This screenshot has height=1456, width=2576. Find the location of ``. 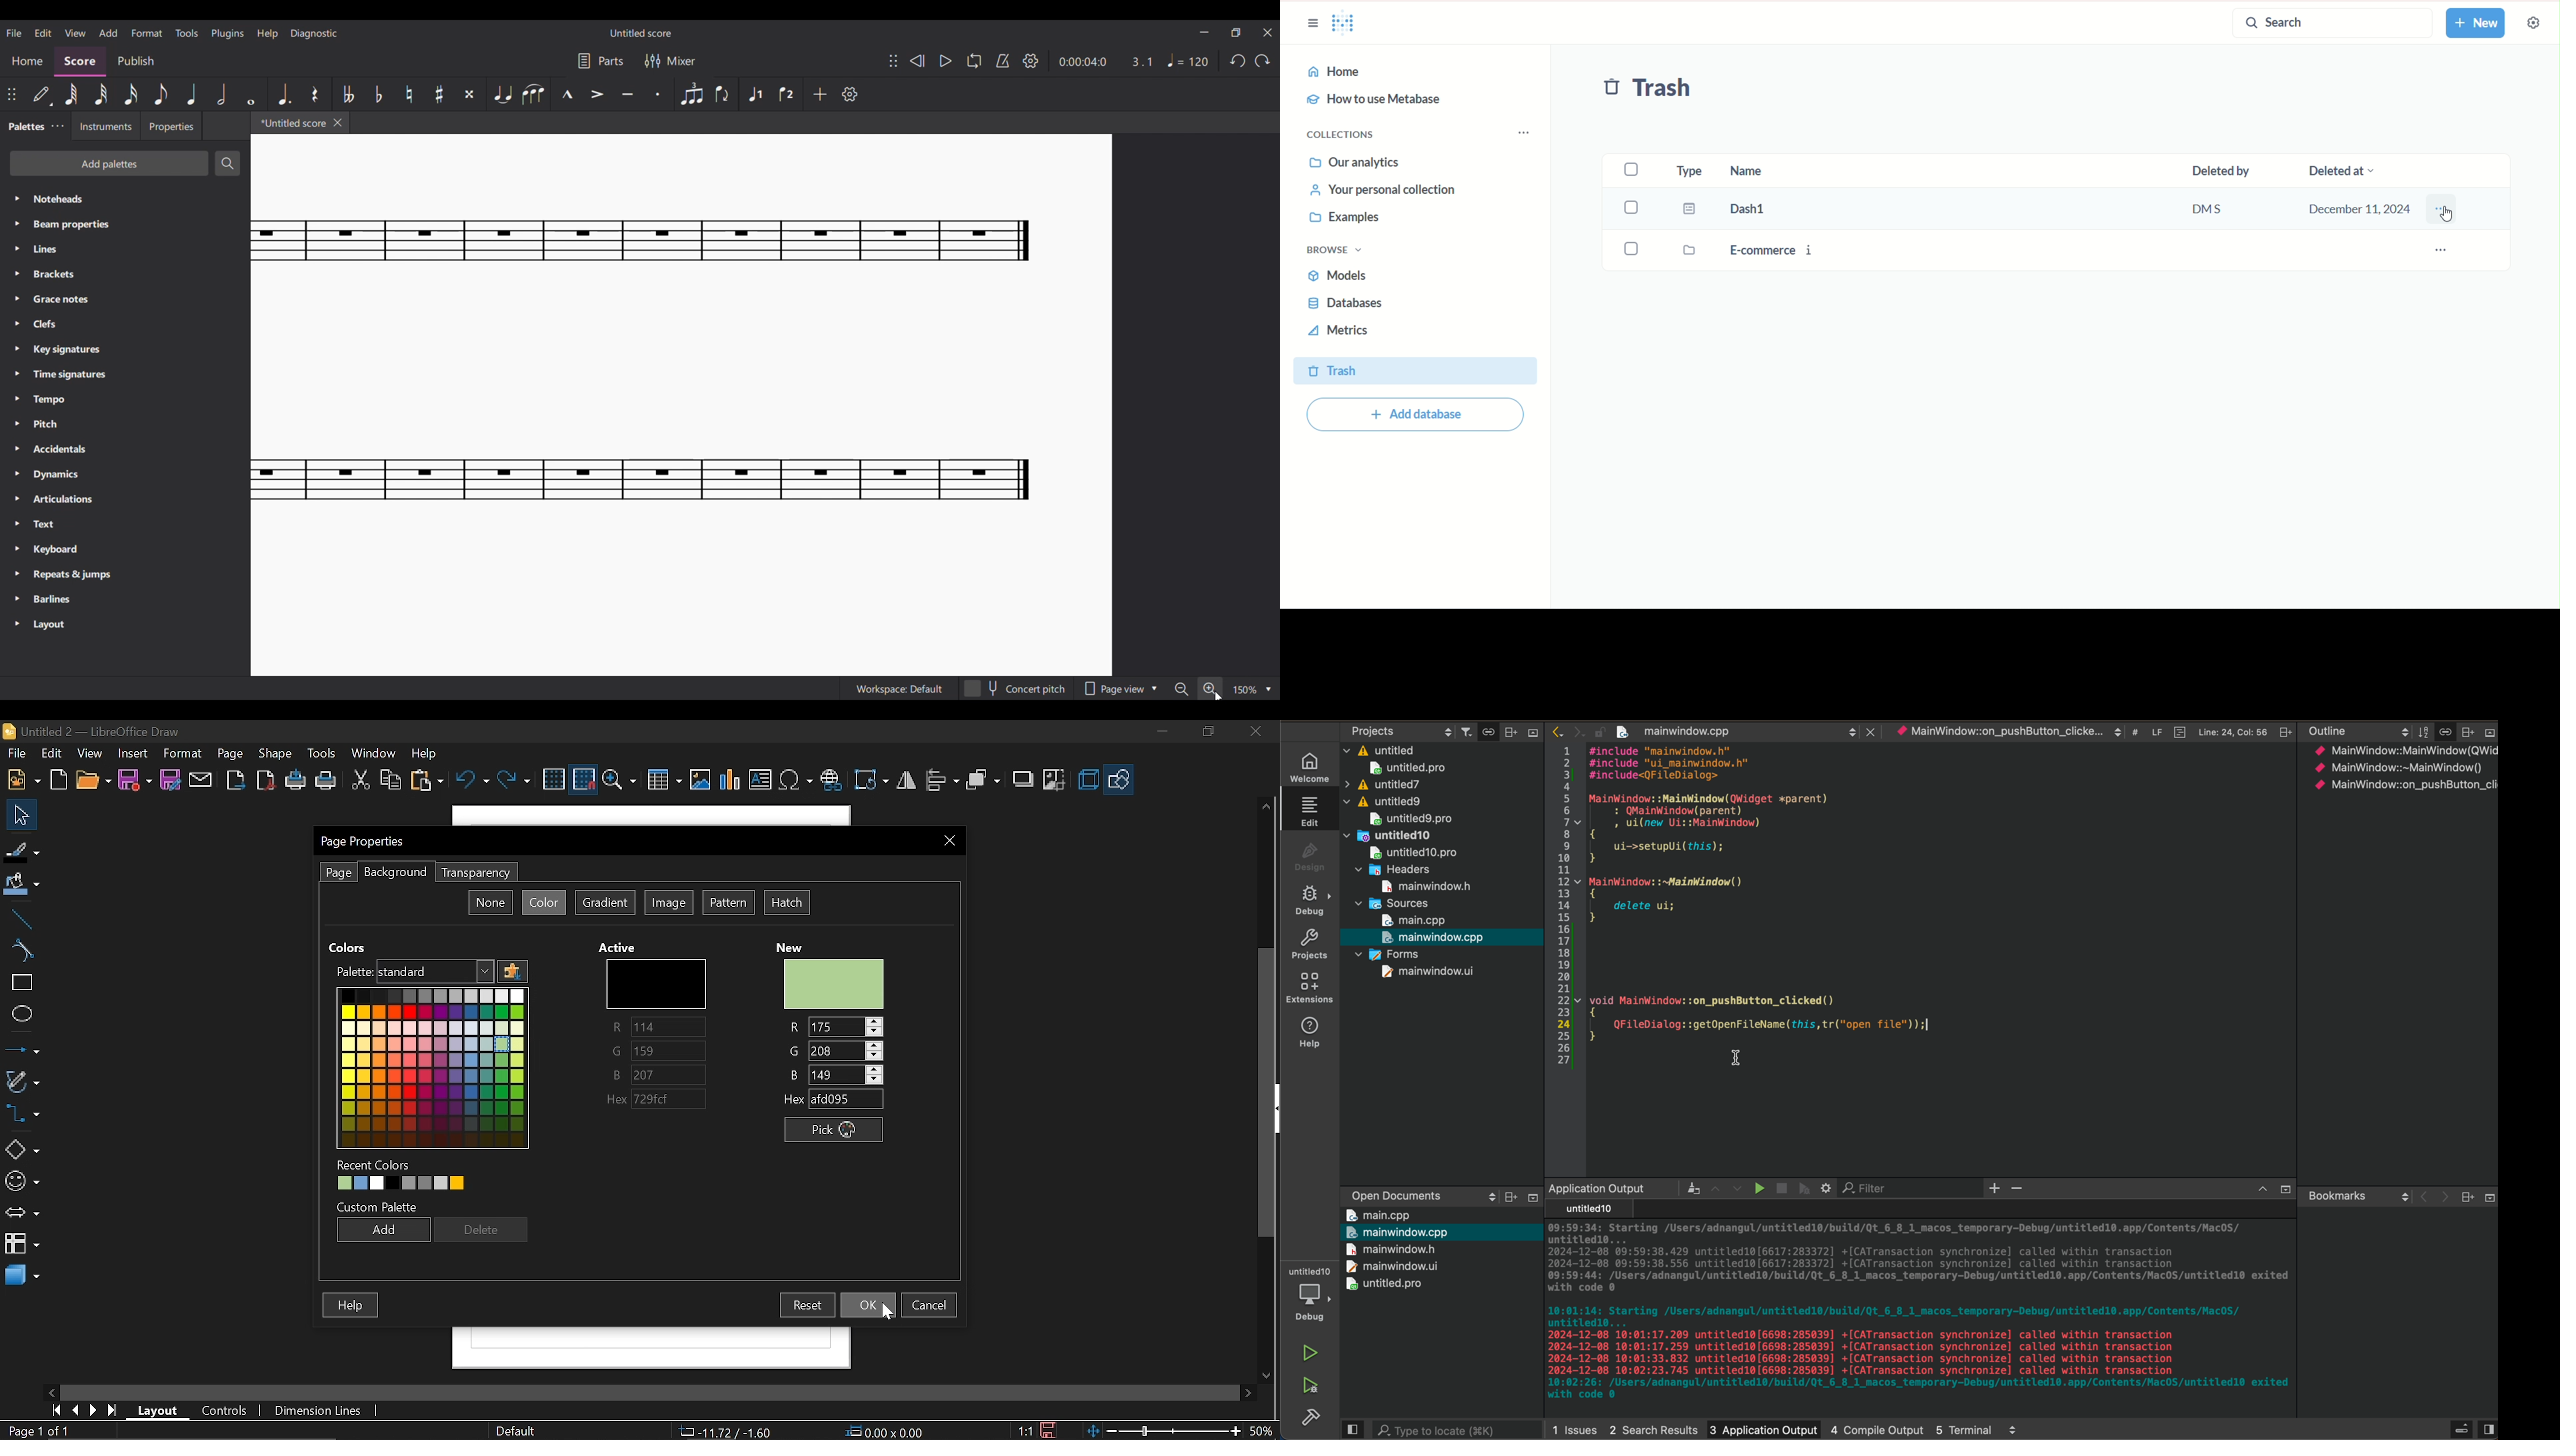

 is located at coordinates (2488, 732).